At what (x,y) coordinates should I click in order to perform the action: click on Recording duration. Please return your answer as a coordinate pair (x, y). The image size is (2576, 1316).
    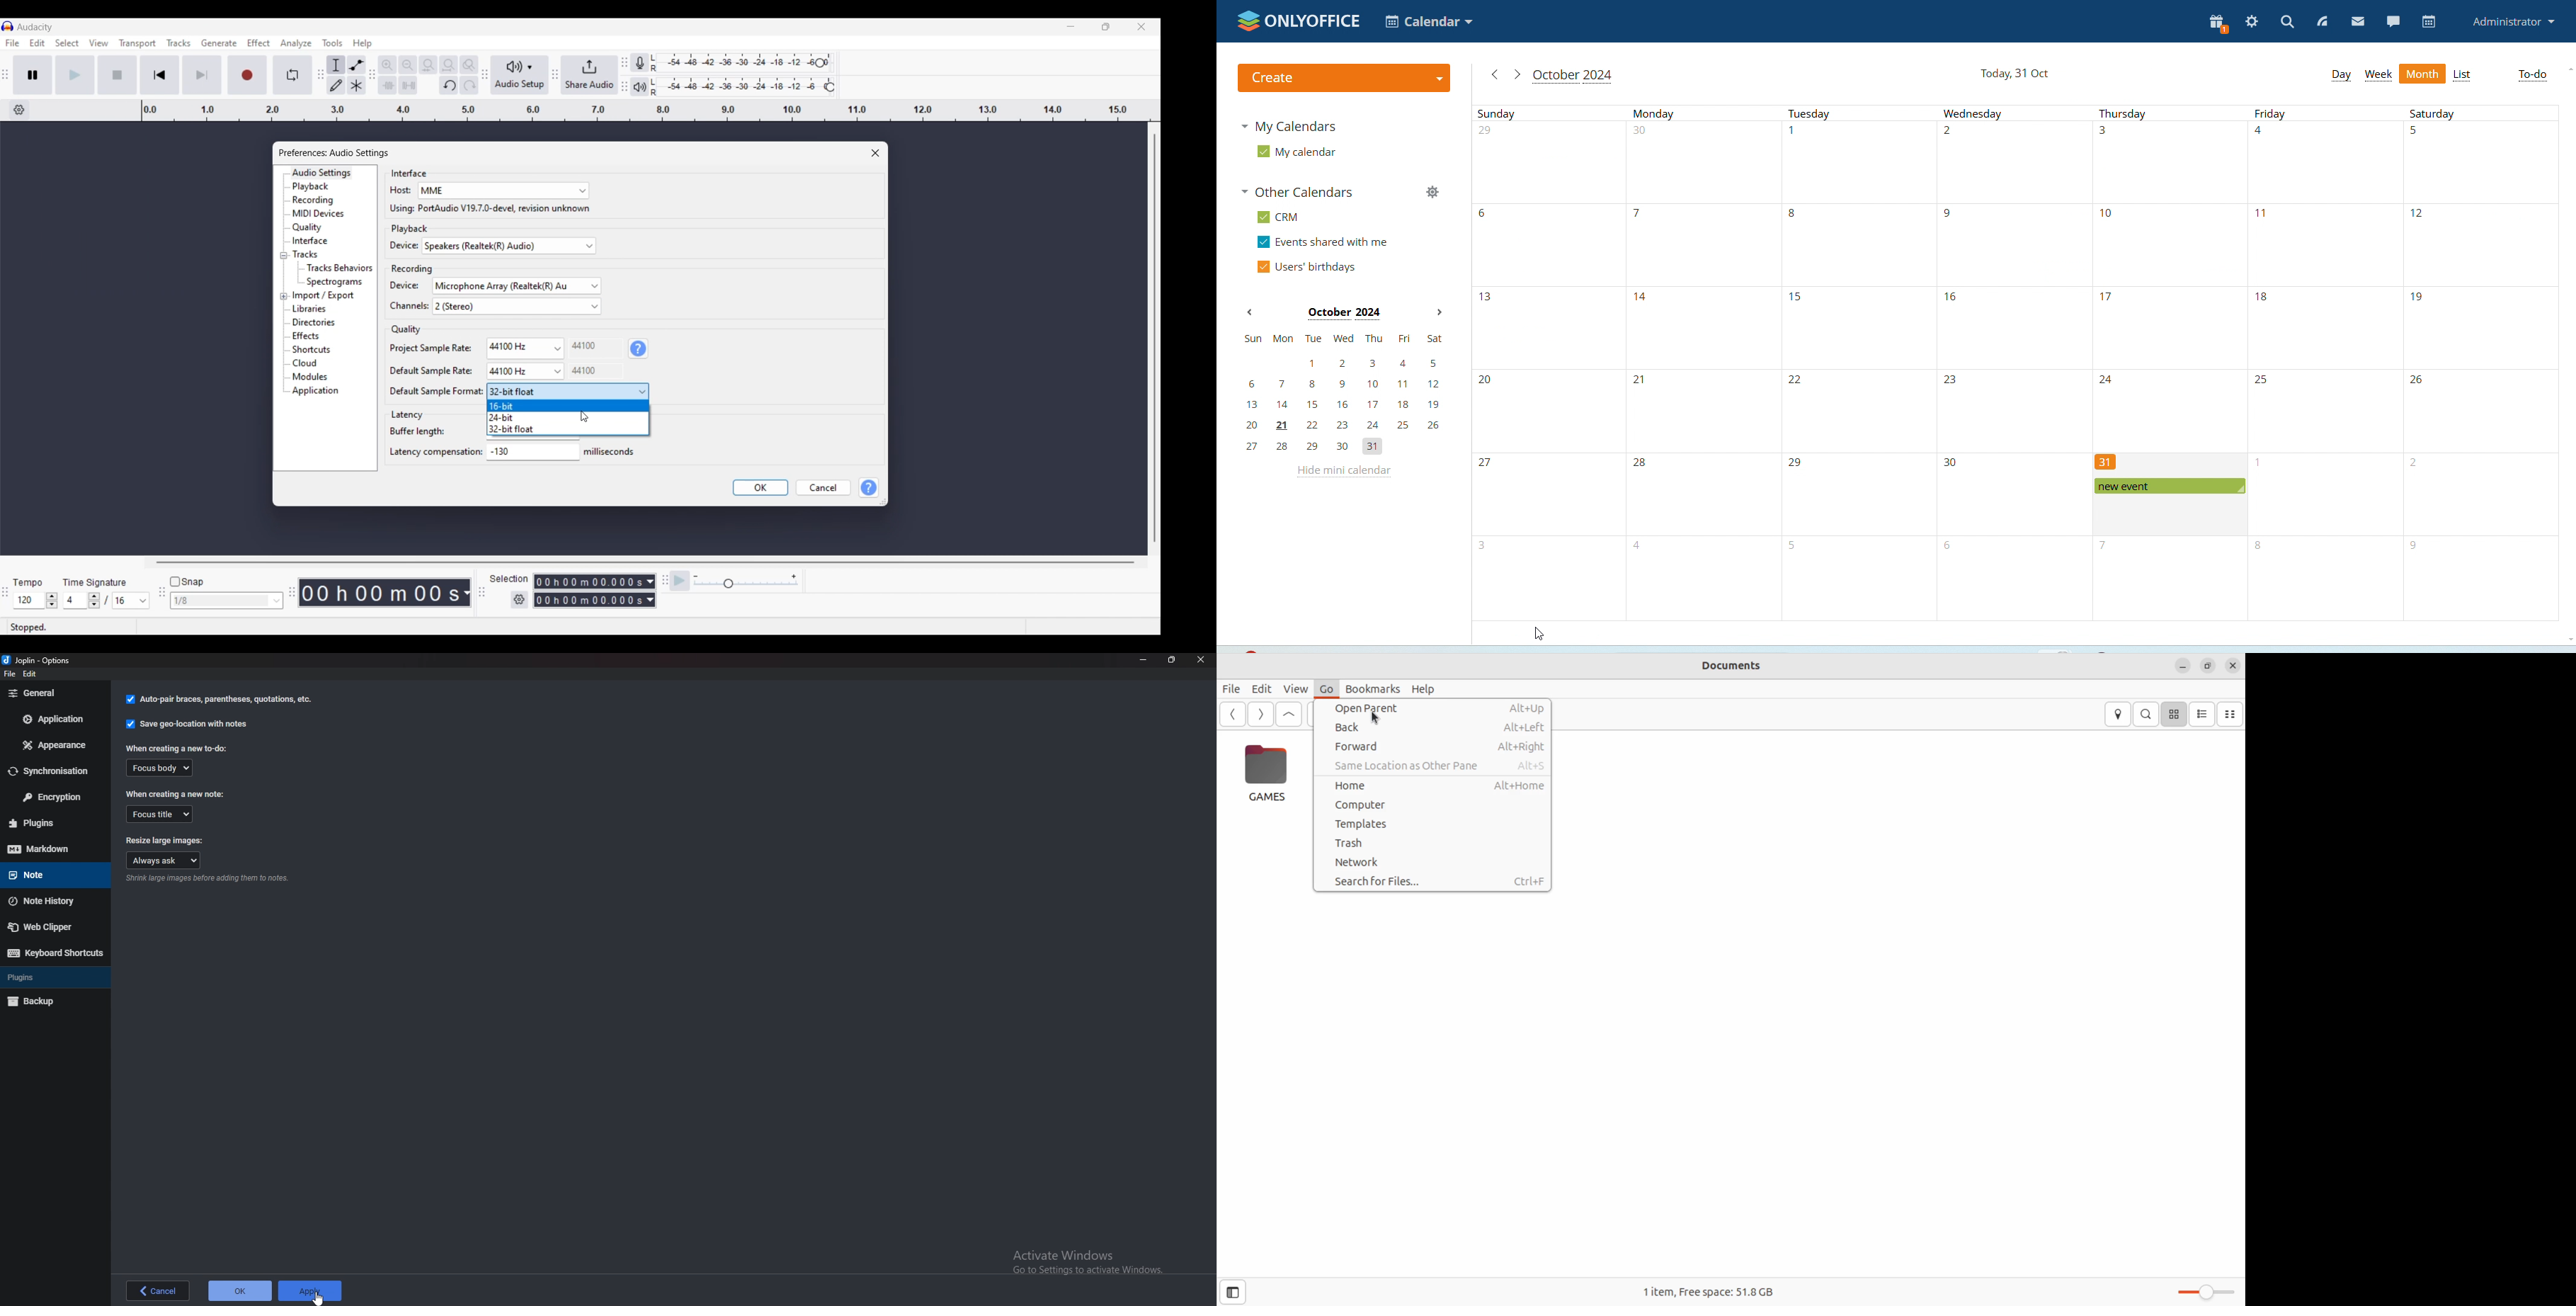
    Looking at the image, I should click on (588, 591).